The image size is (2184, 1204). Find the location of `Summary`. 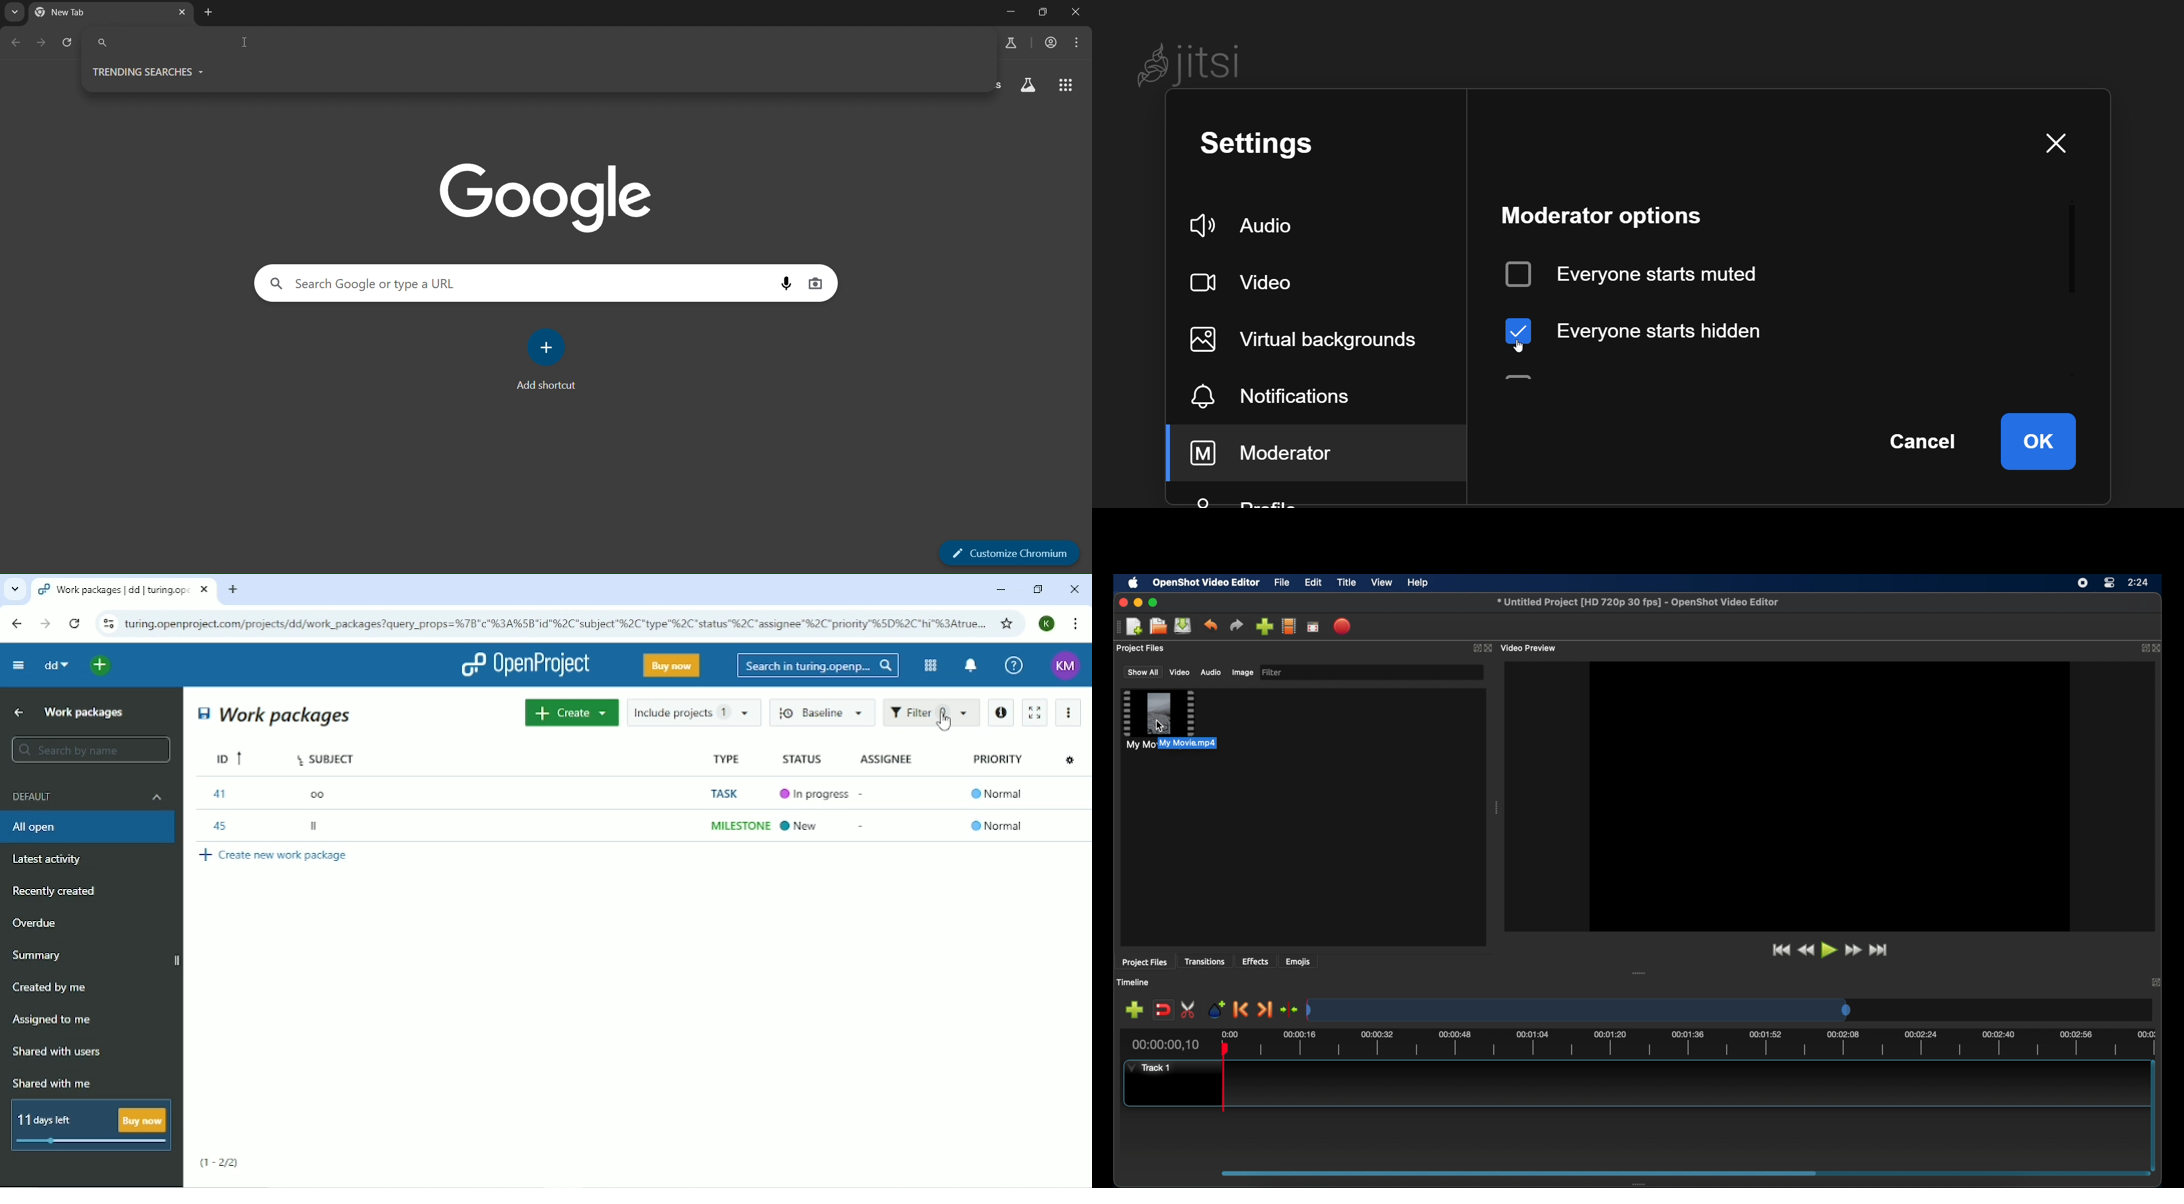

Summary is located at coordinates (40, 955).